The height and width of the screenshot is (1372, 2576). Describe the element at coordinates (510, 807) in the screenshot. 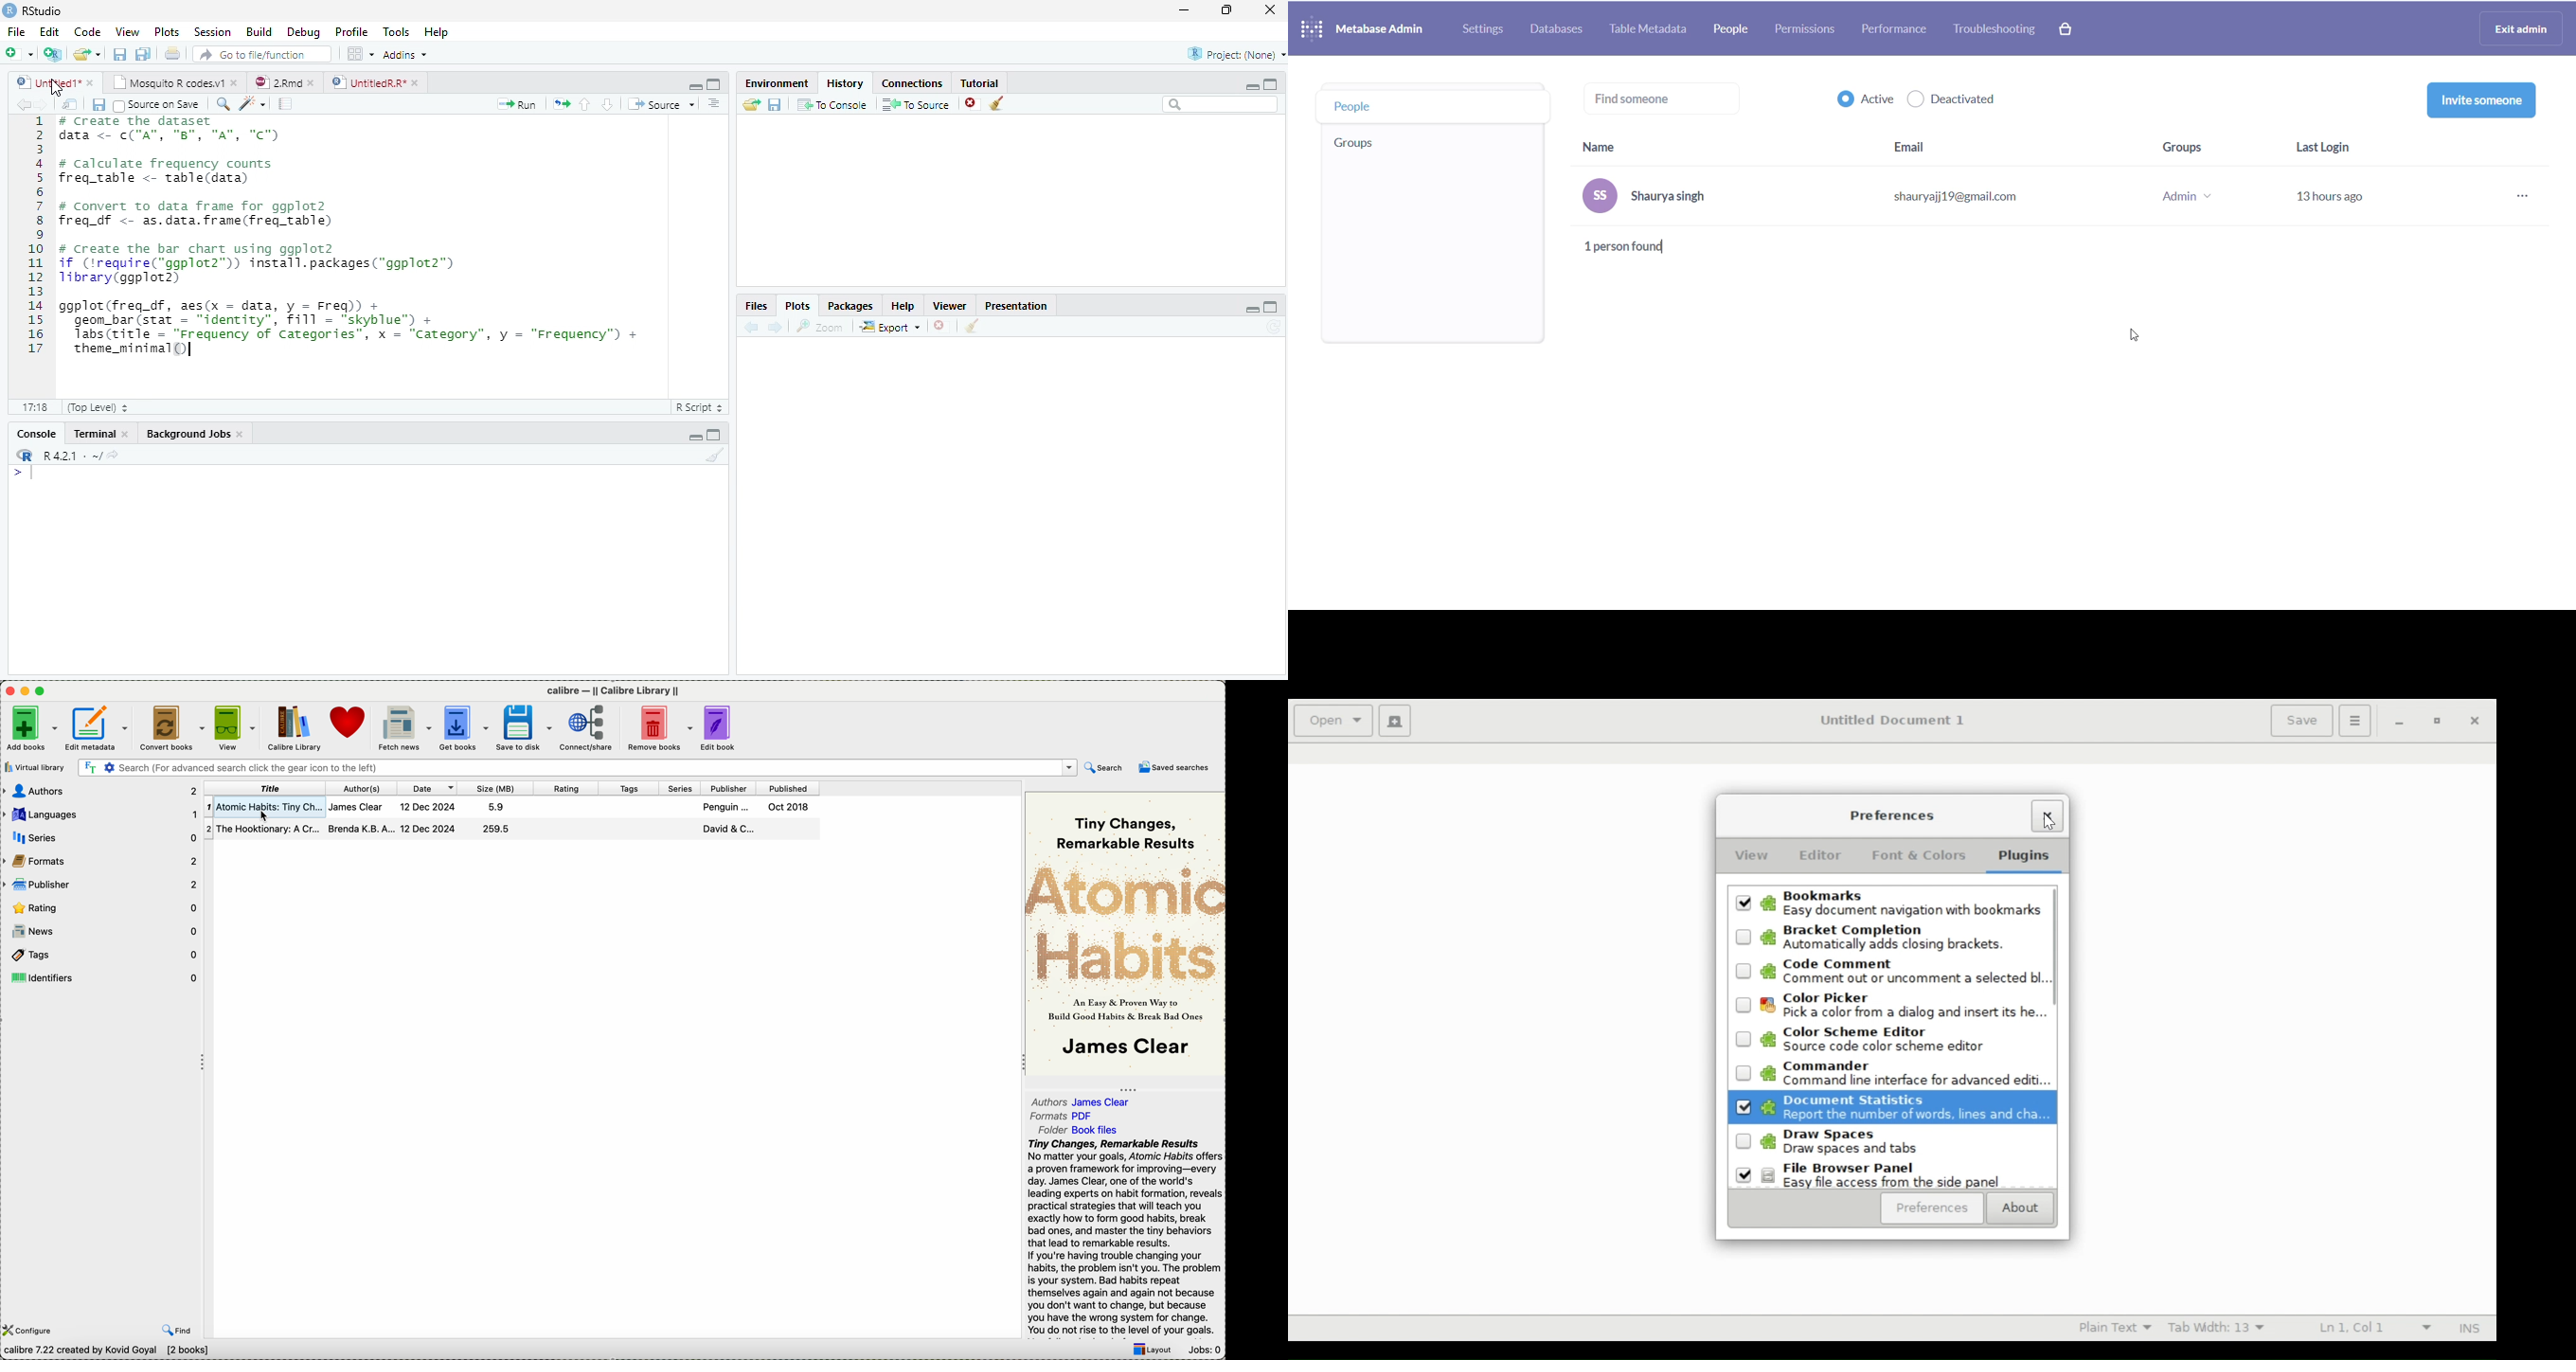

I see `Atomic Habits book` at that location.